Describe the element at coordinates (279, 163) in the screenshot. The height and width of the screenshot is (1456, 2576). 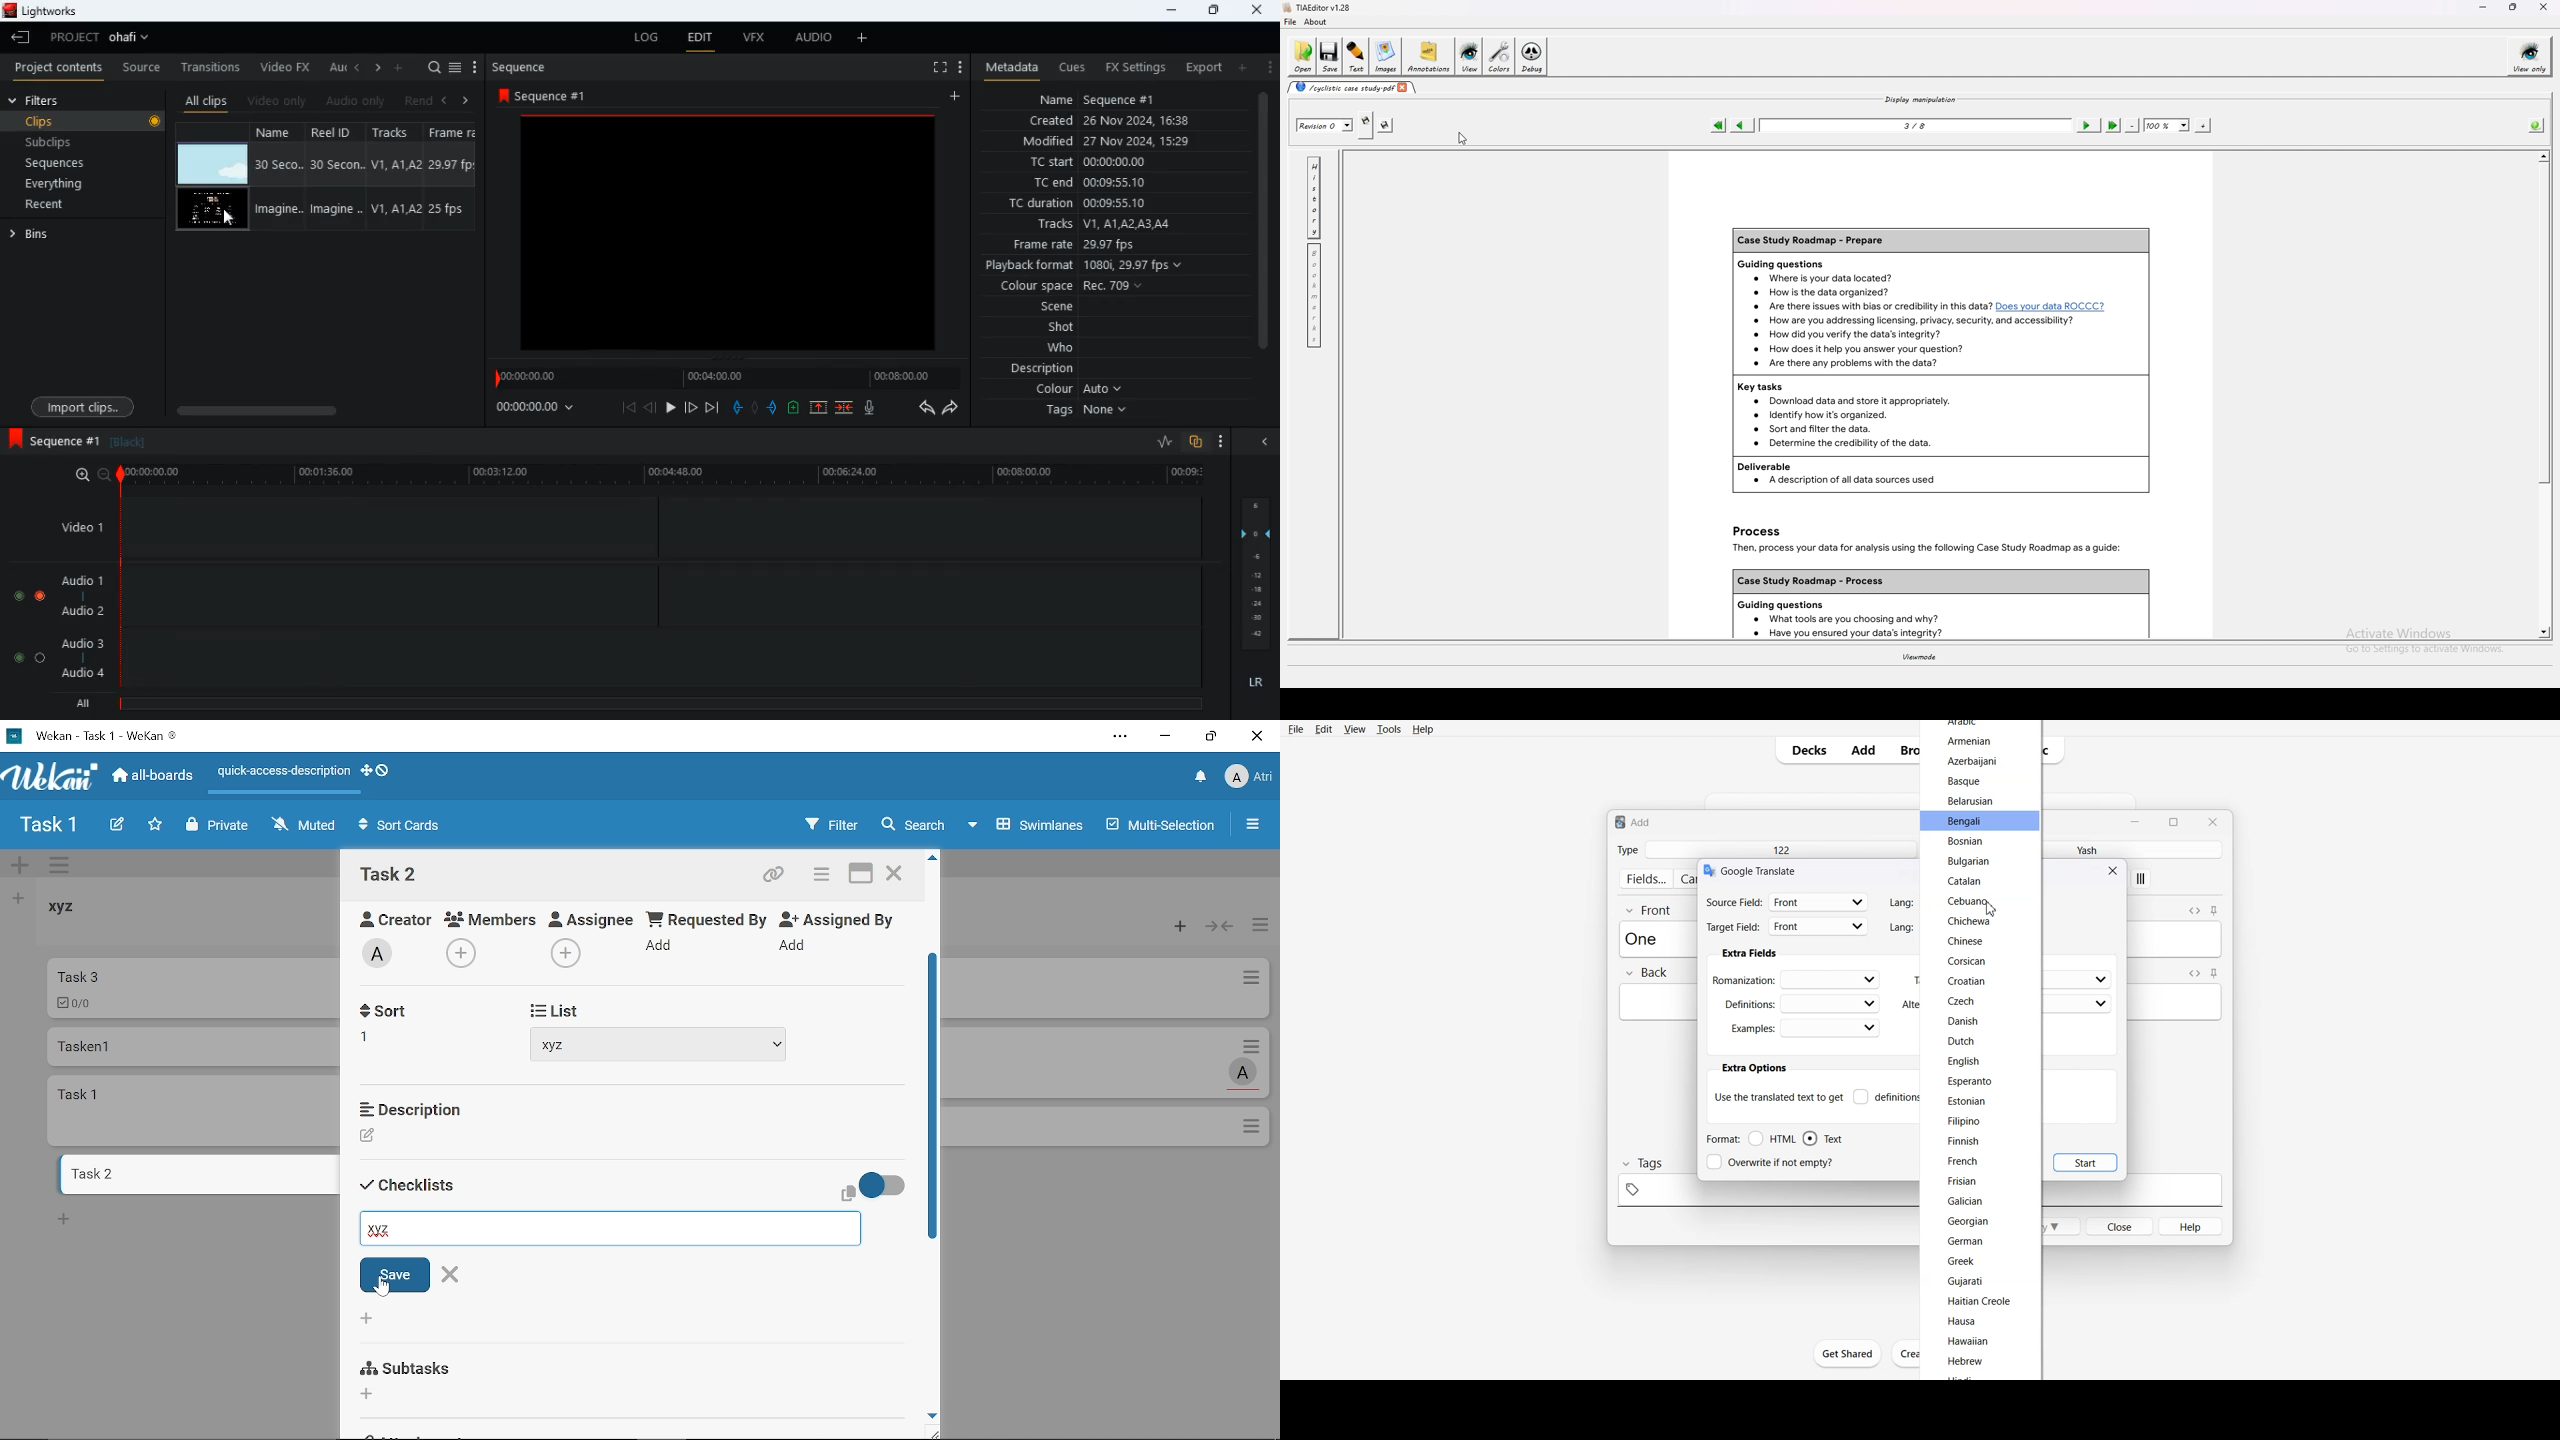
I see `30 seco..` at that location.